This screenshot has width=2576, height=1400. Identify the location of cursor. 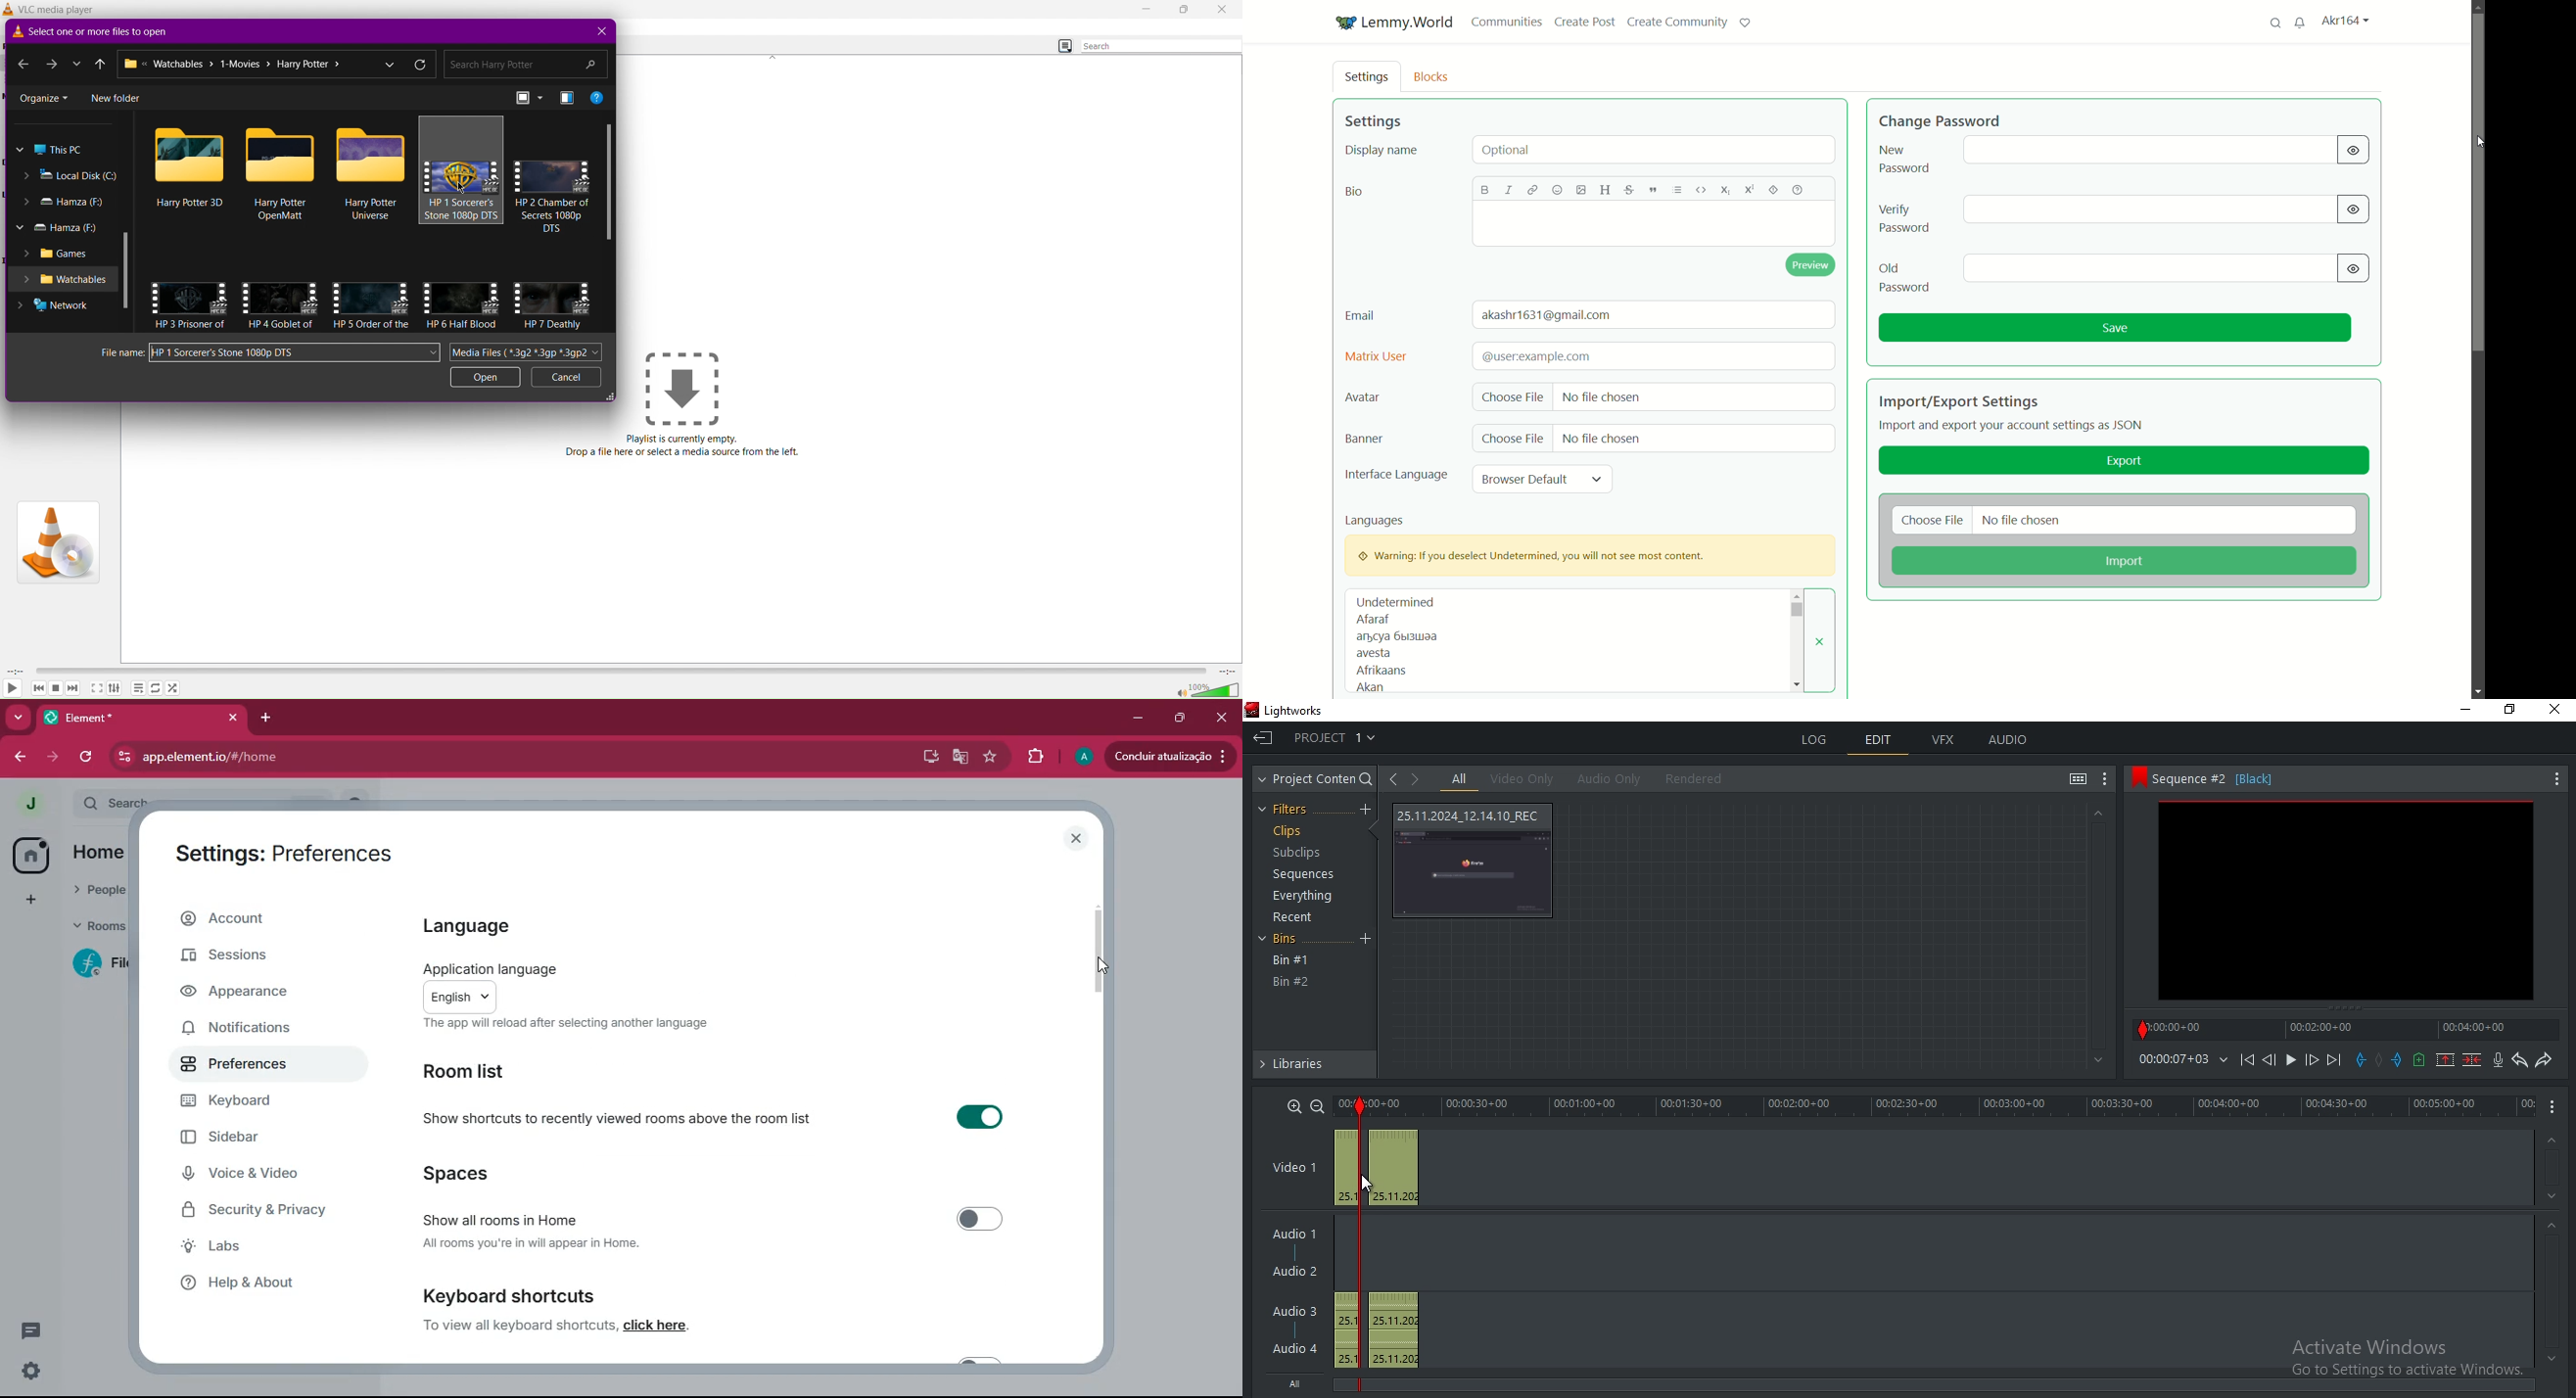
(200, 1069).